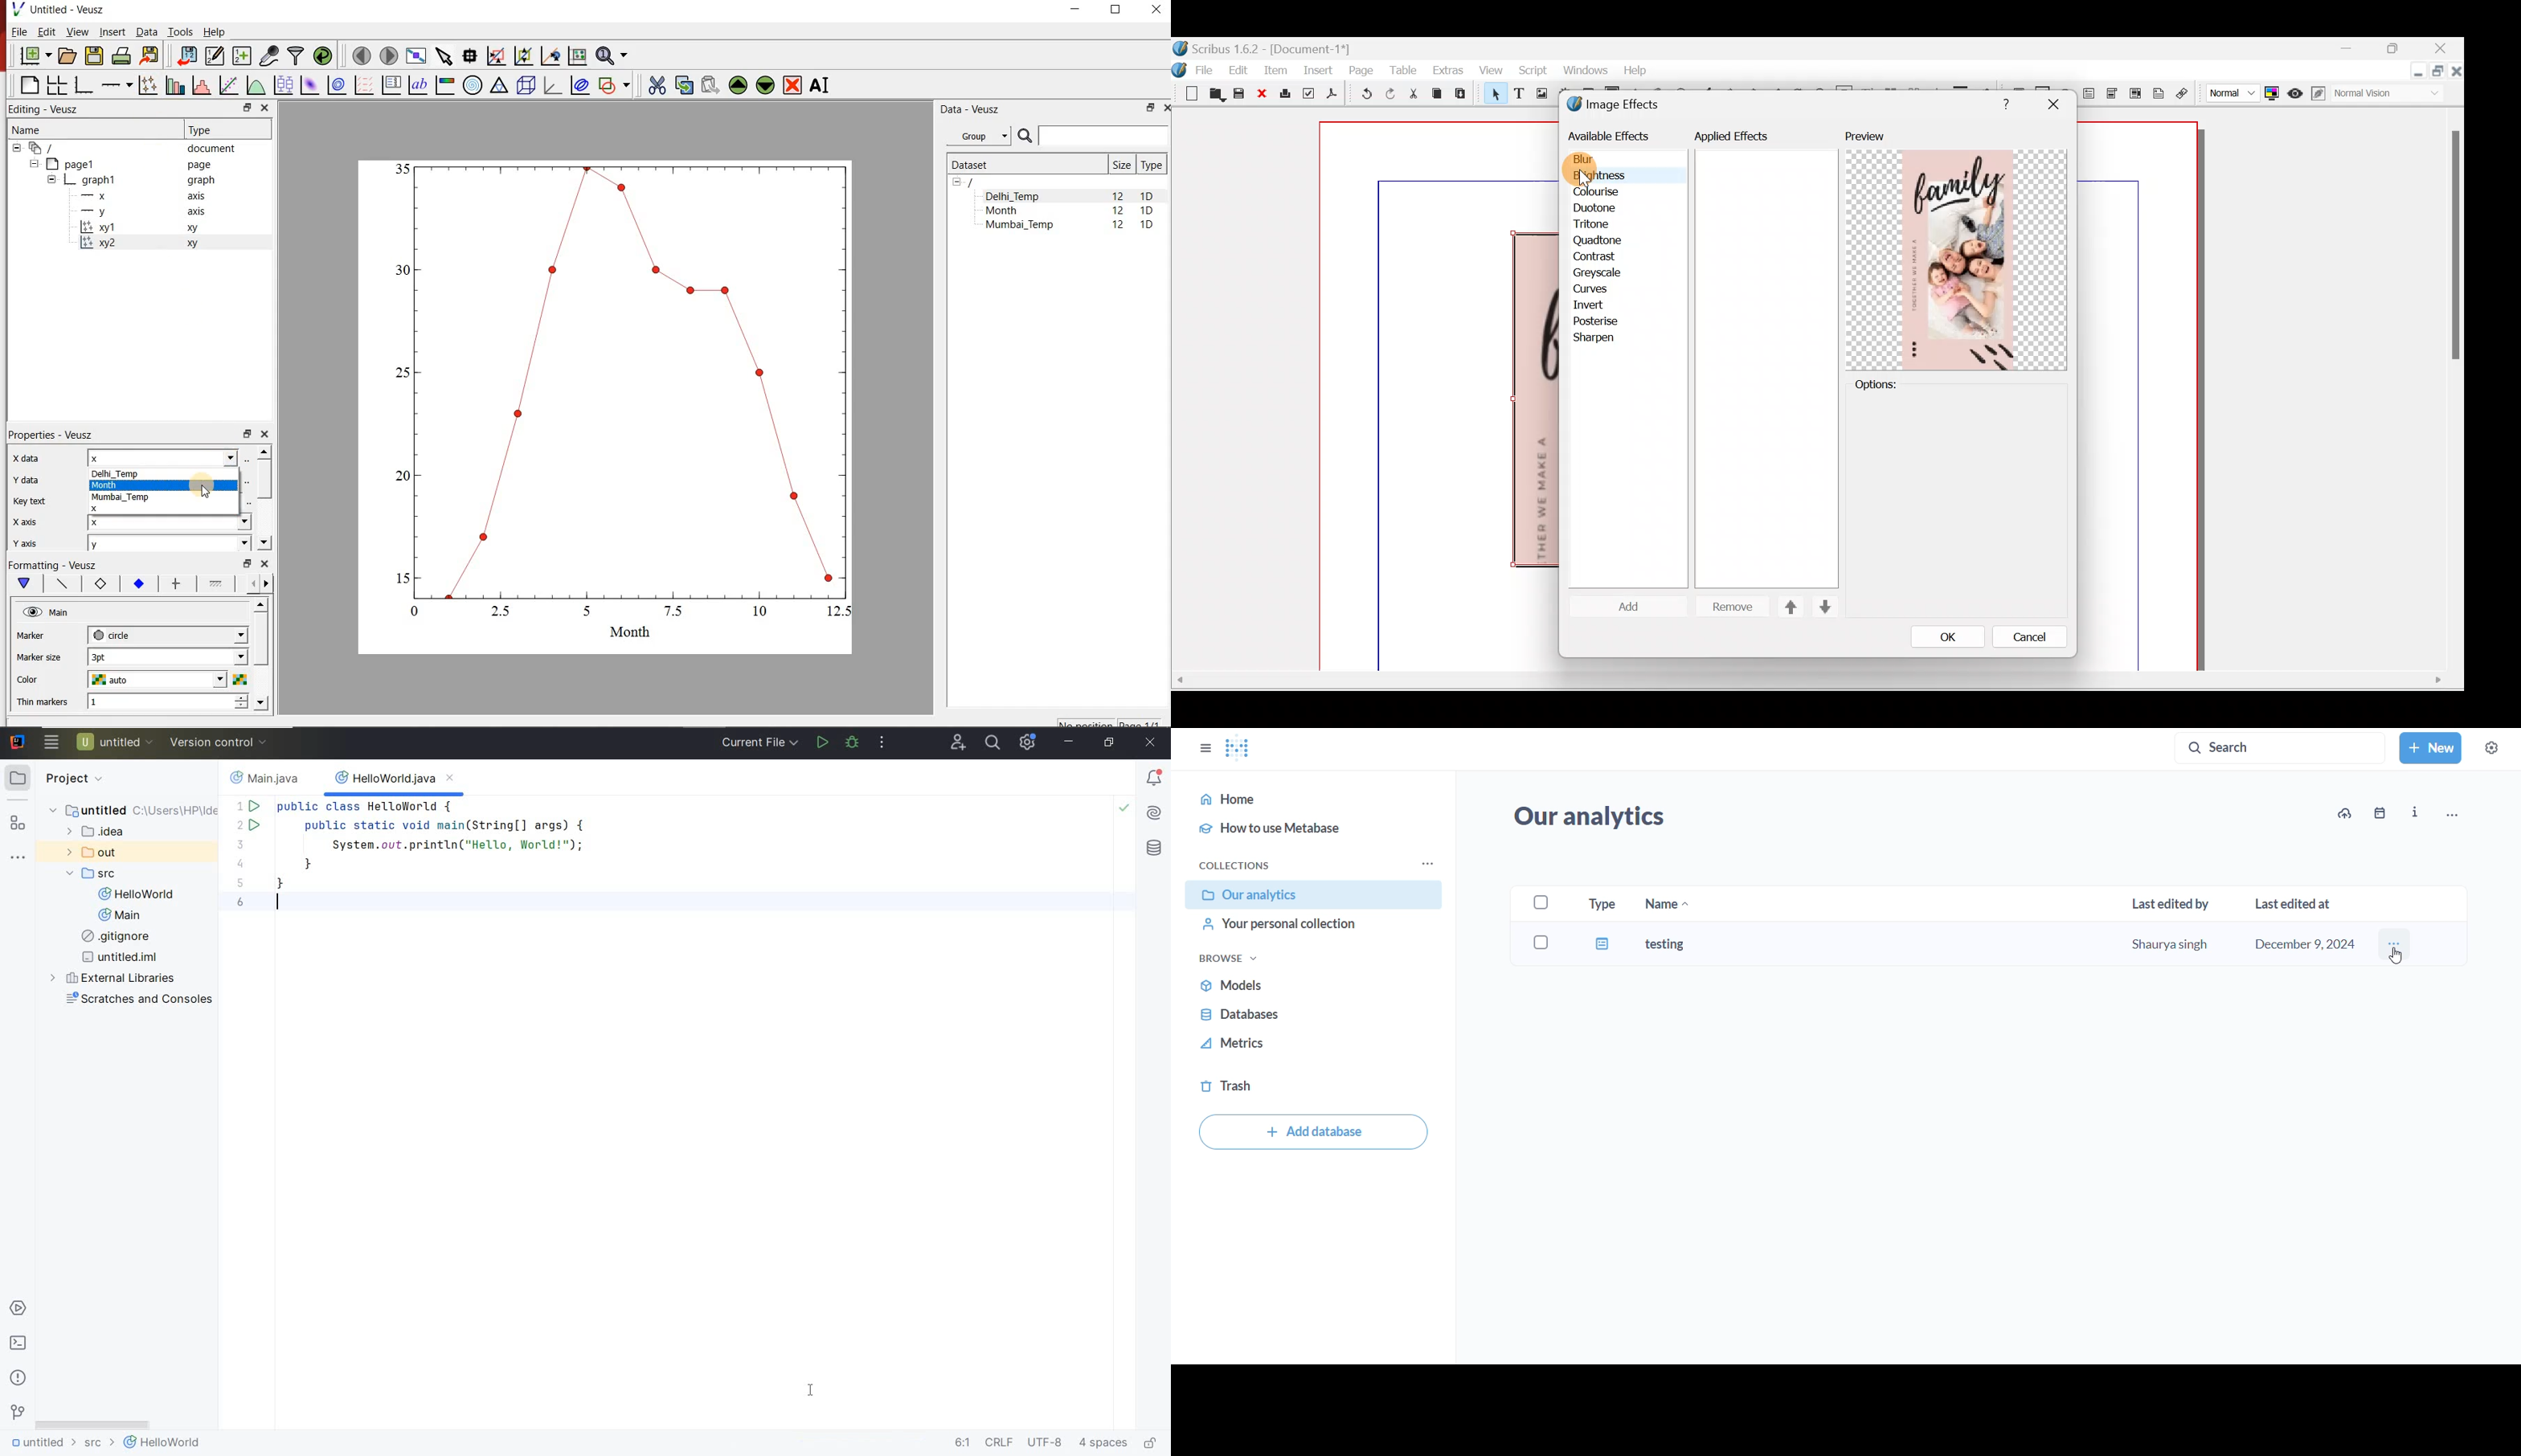  Describe the element at coordinates (499, 86) in the screenshot. I see `Ternary graph` at that location.